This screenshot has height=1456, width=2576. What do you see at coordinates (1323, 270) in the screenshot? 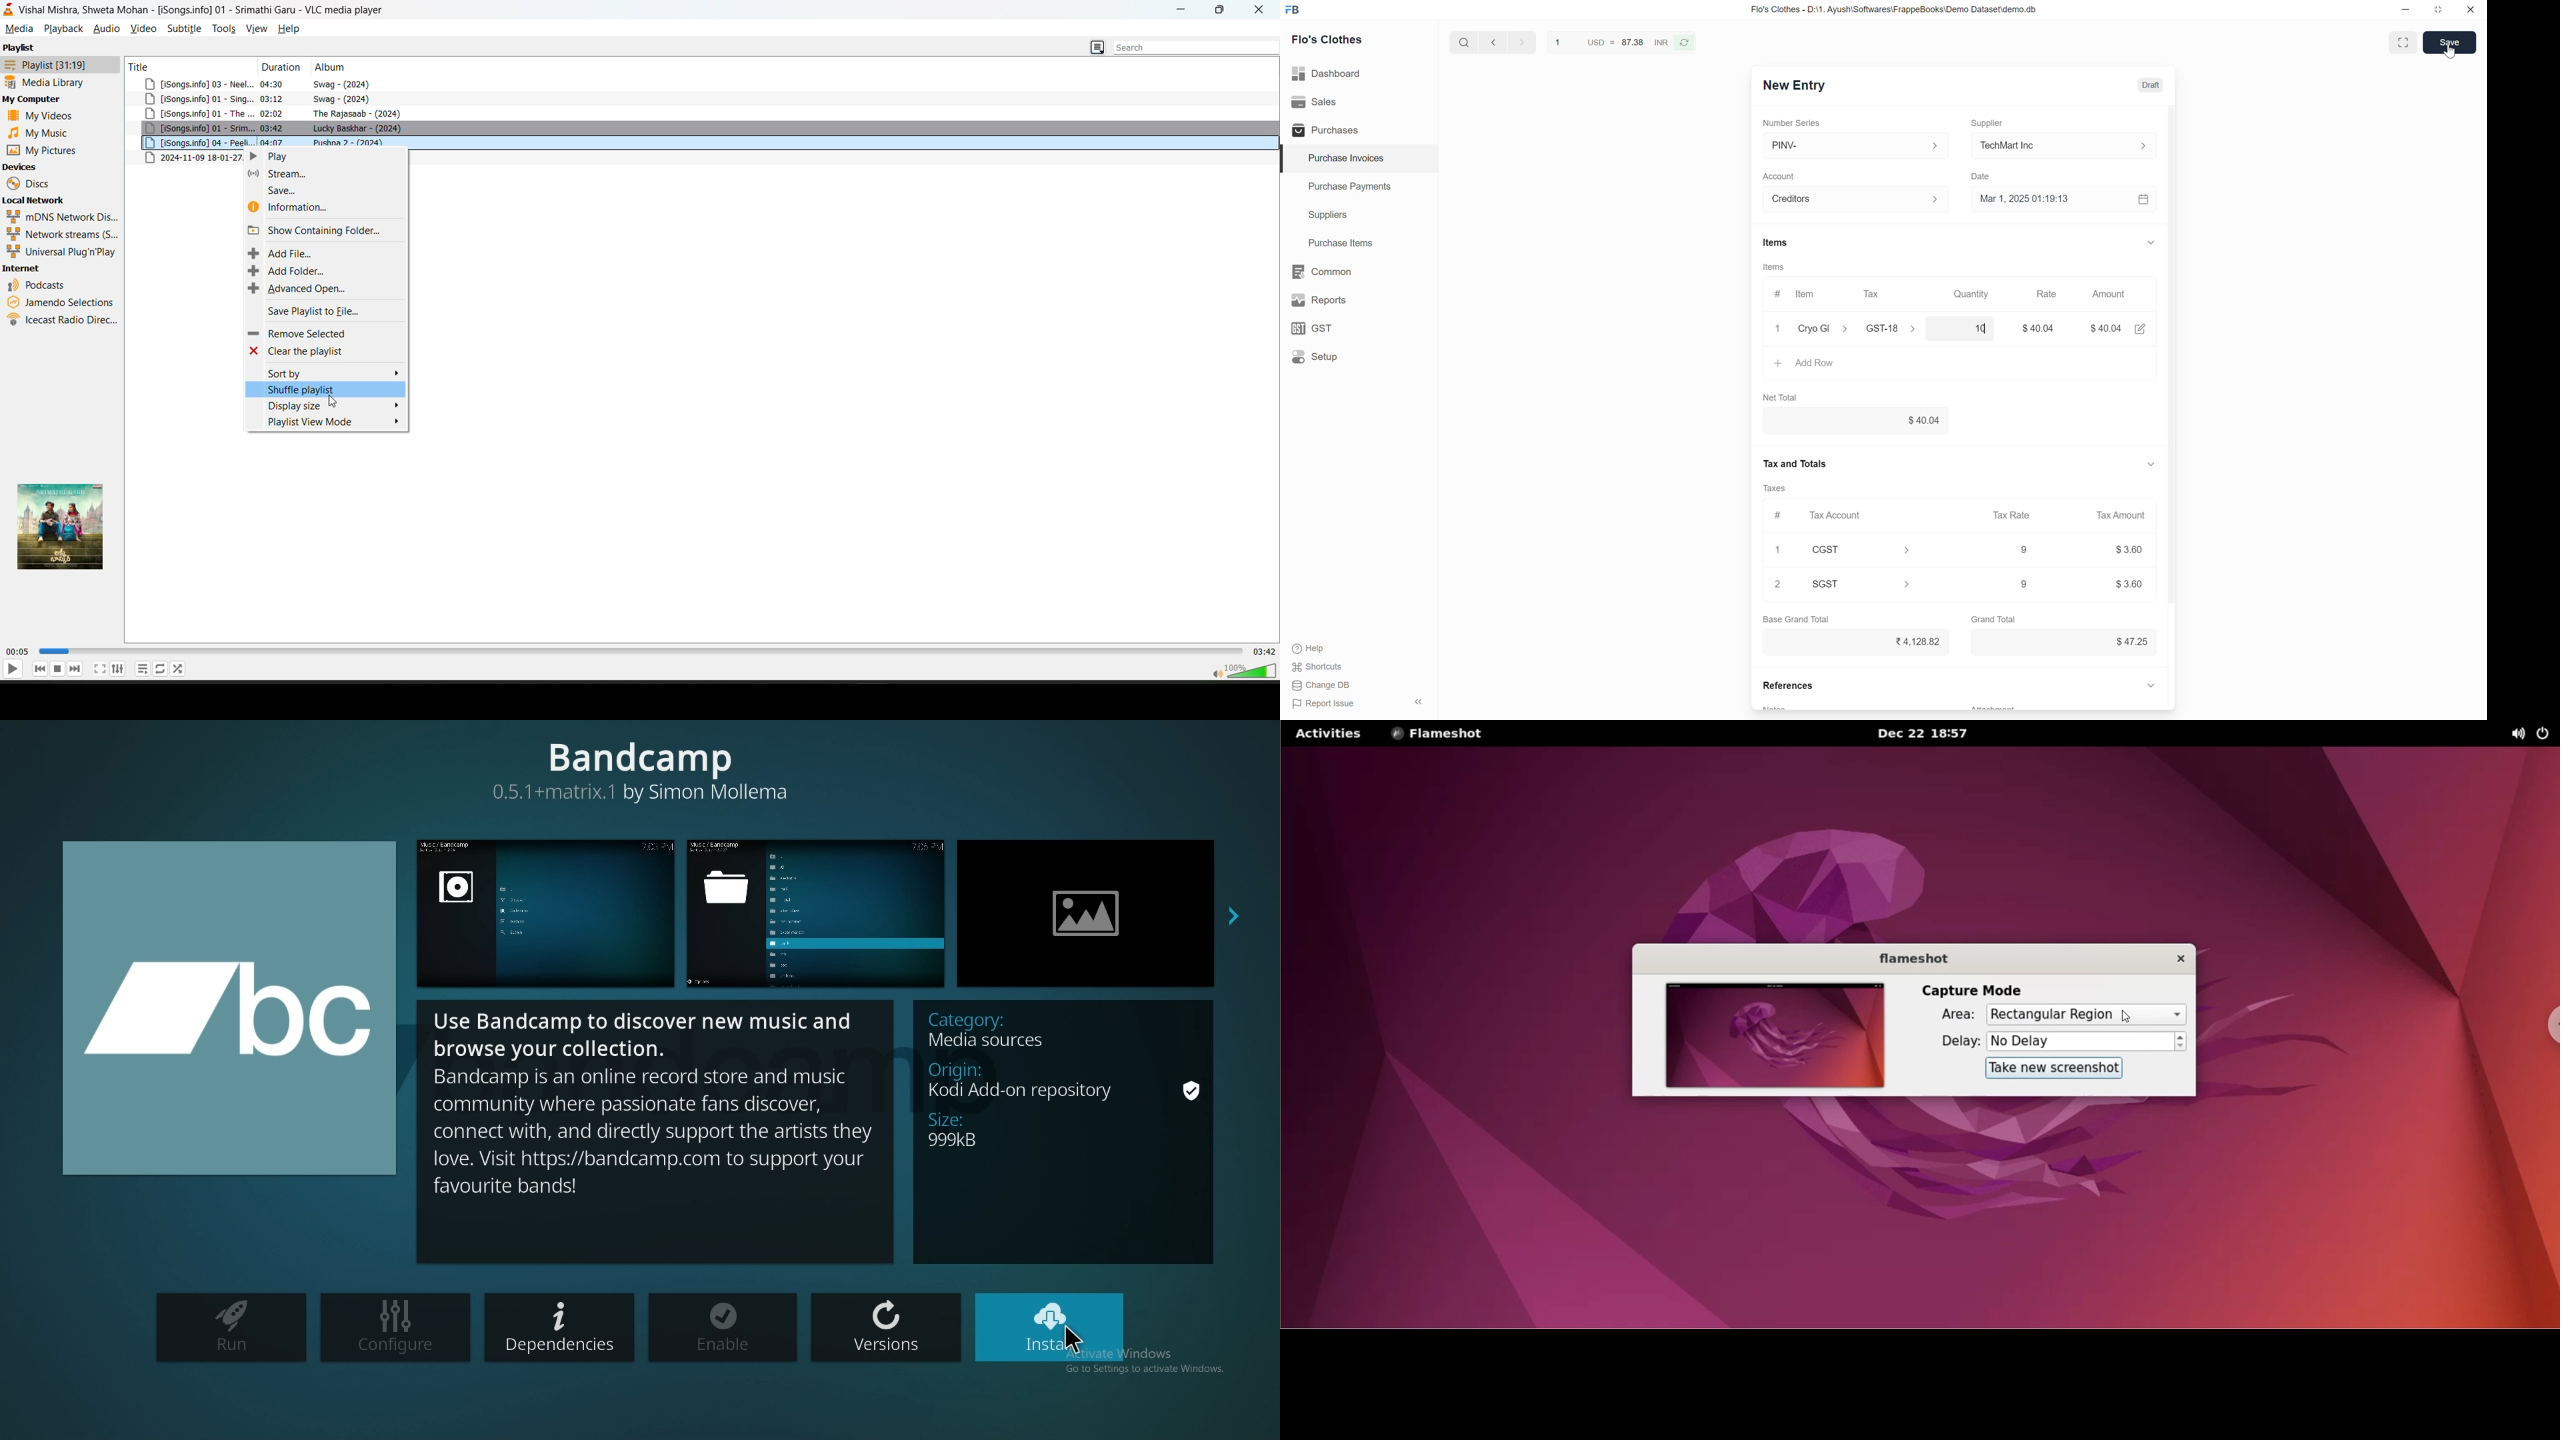
I see `Common` at bounding box center [1323, 270].